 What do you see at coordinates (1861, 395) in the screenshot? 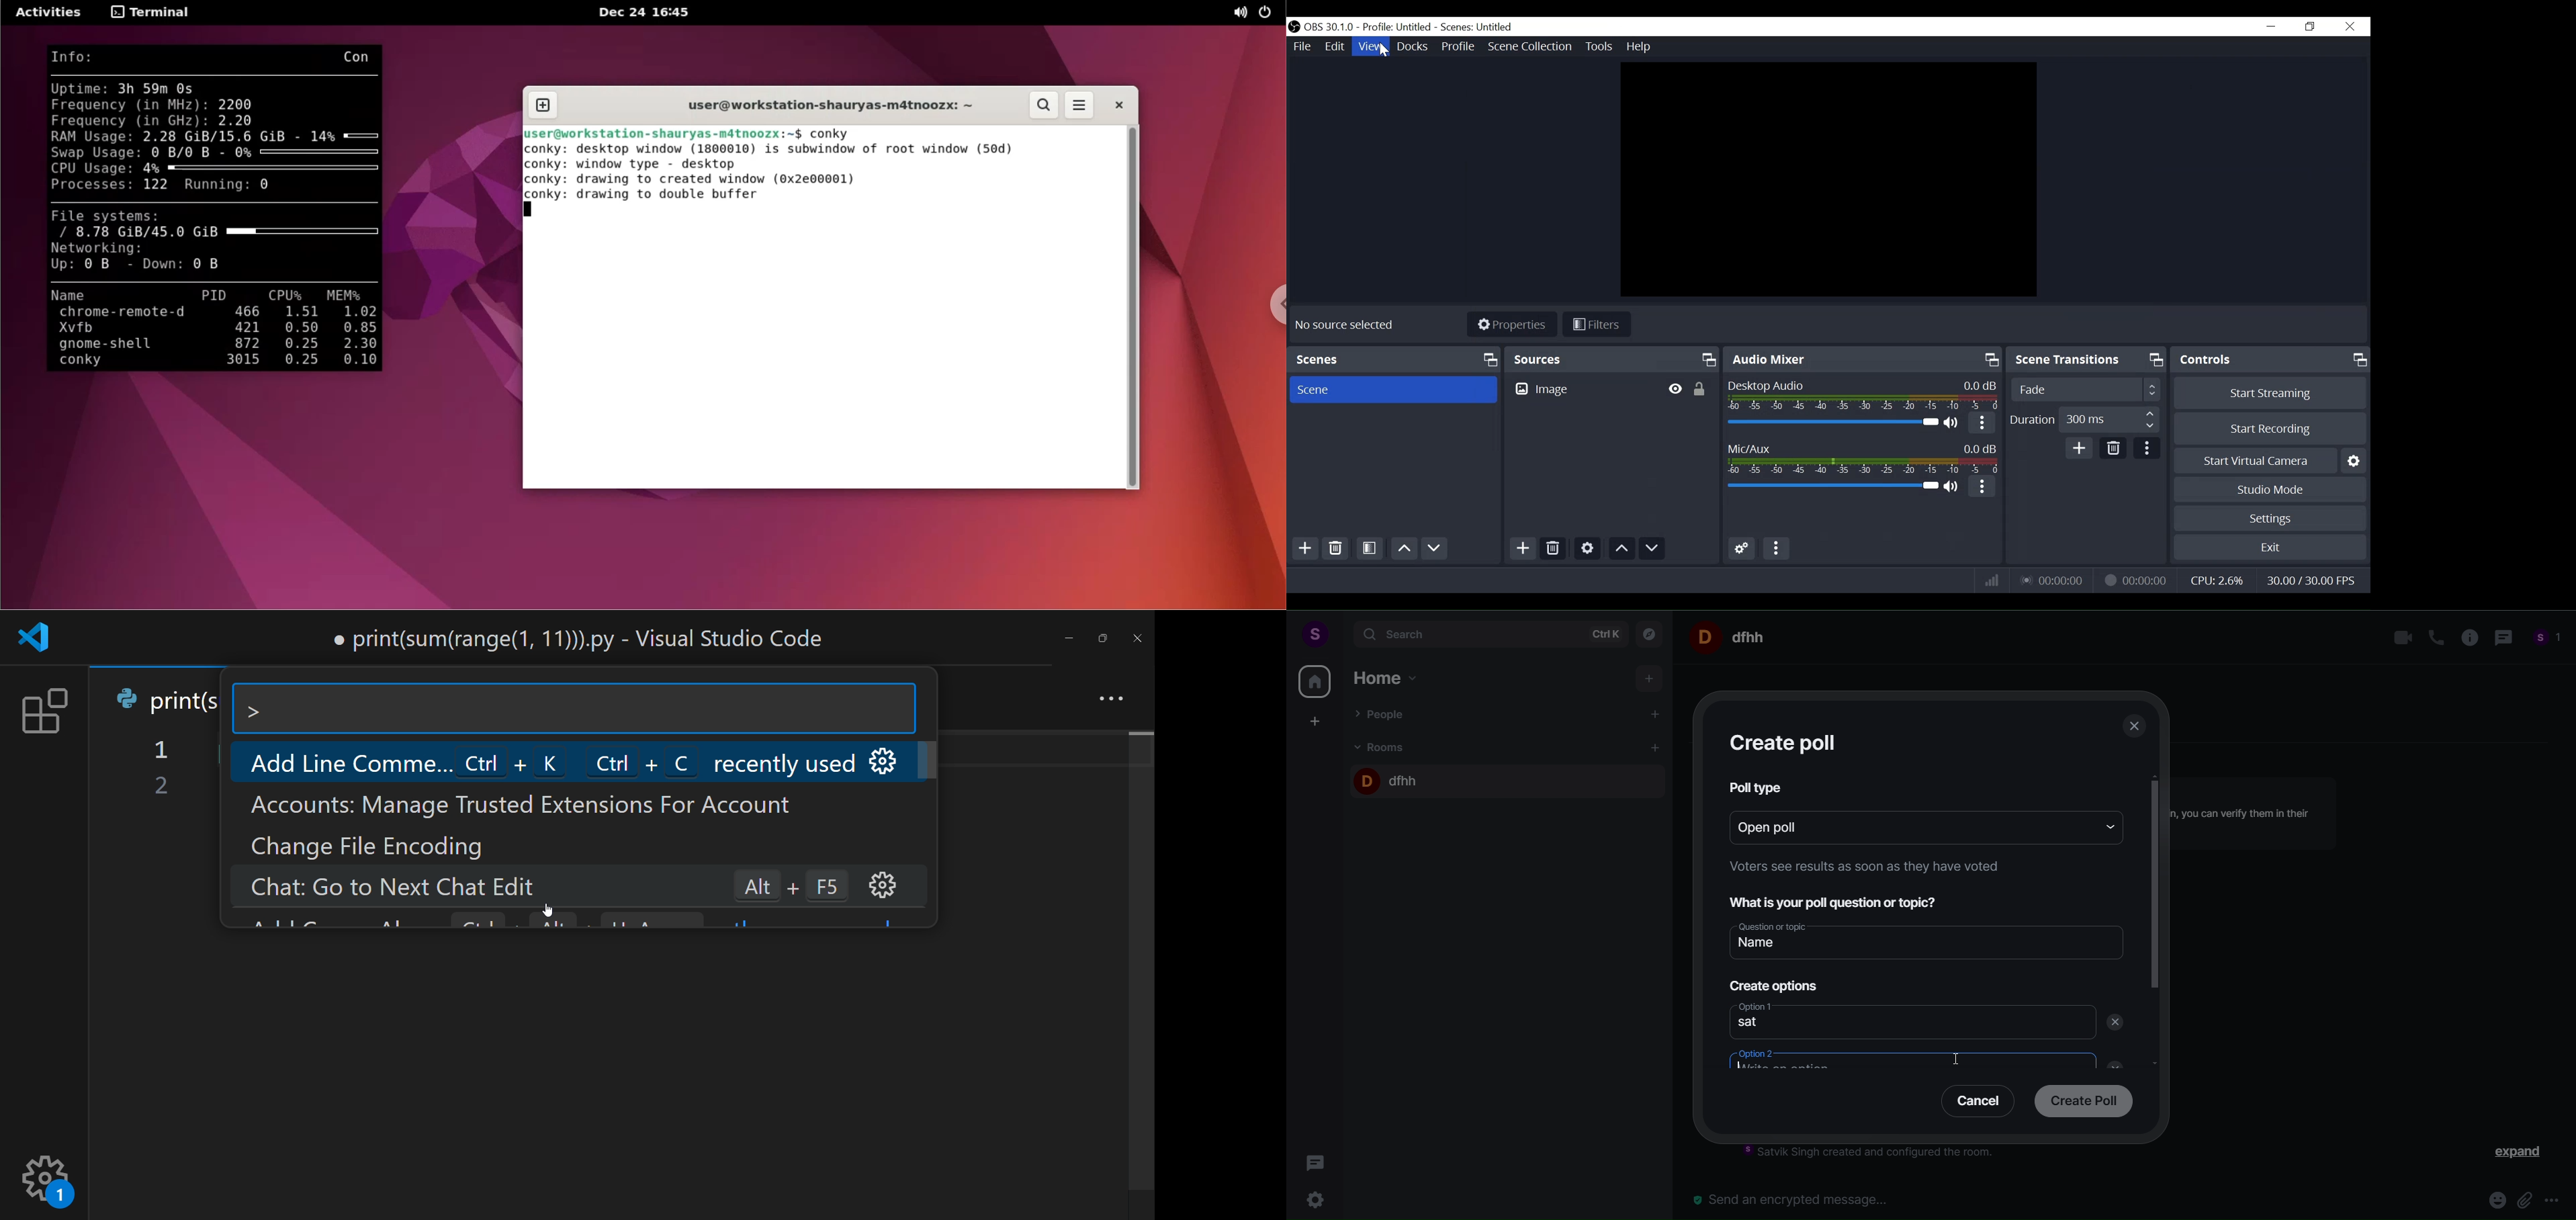
I see `Desktop Audio` at bounding box center [1861, 395].